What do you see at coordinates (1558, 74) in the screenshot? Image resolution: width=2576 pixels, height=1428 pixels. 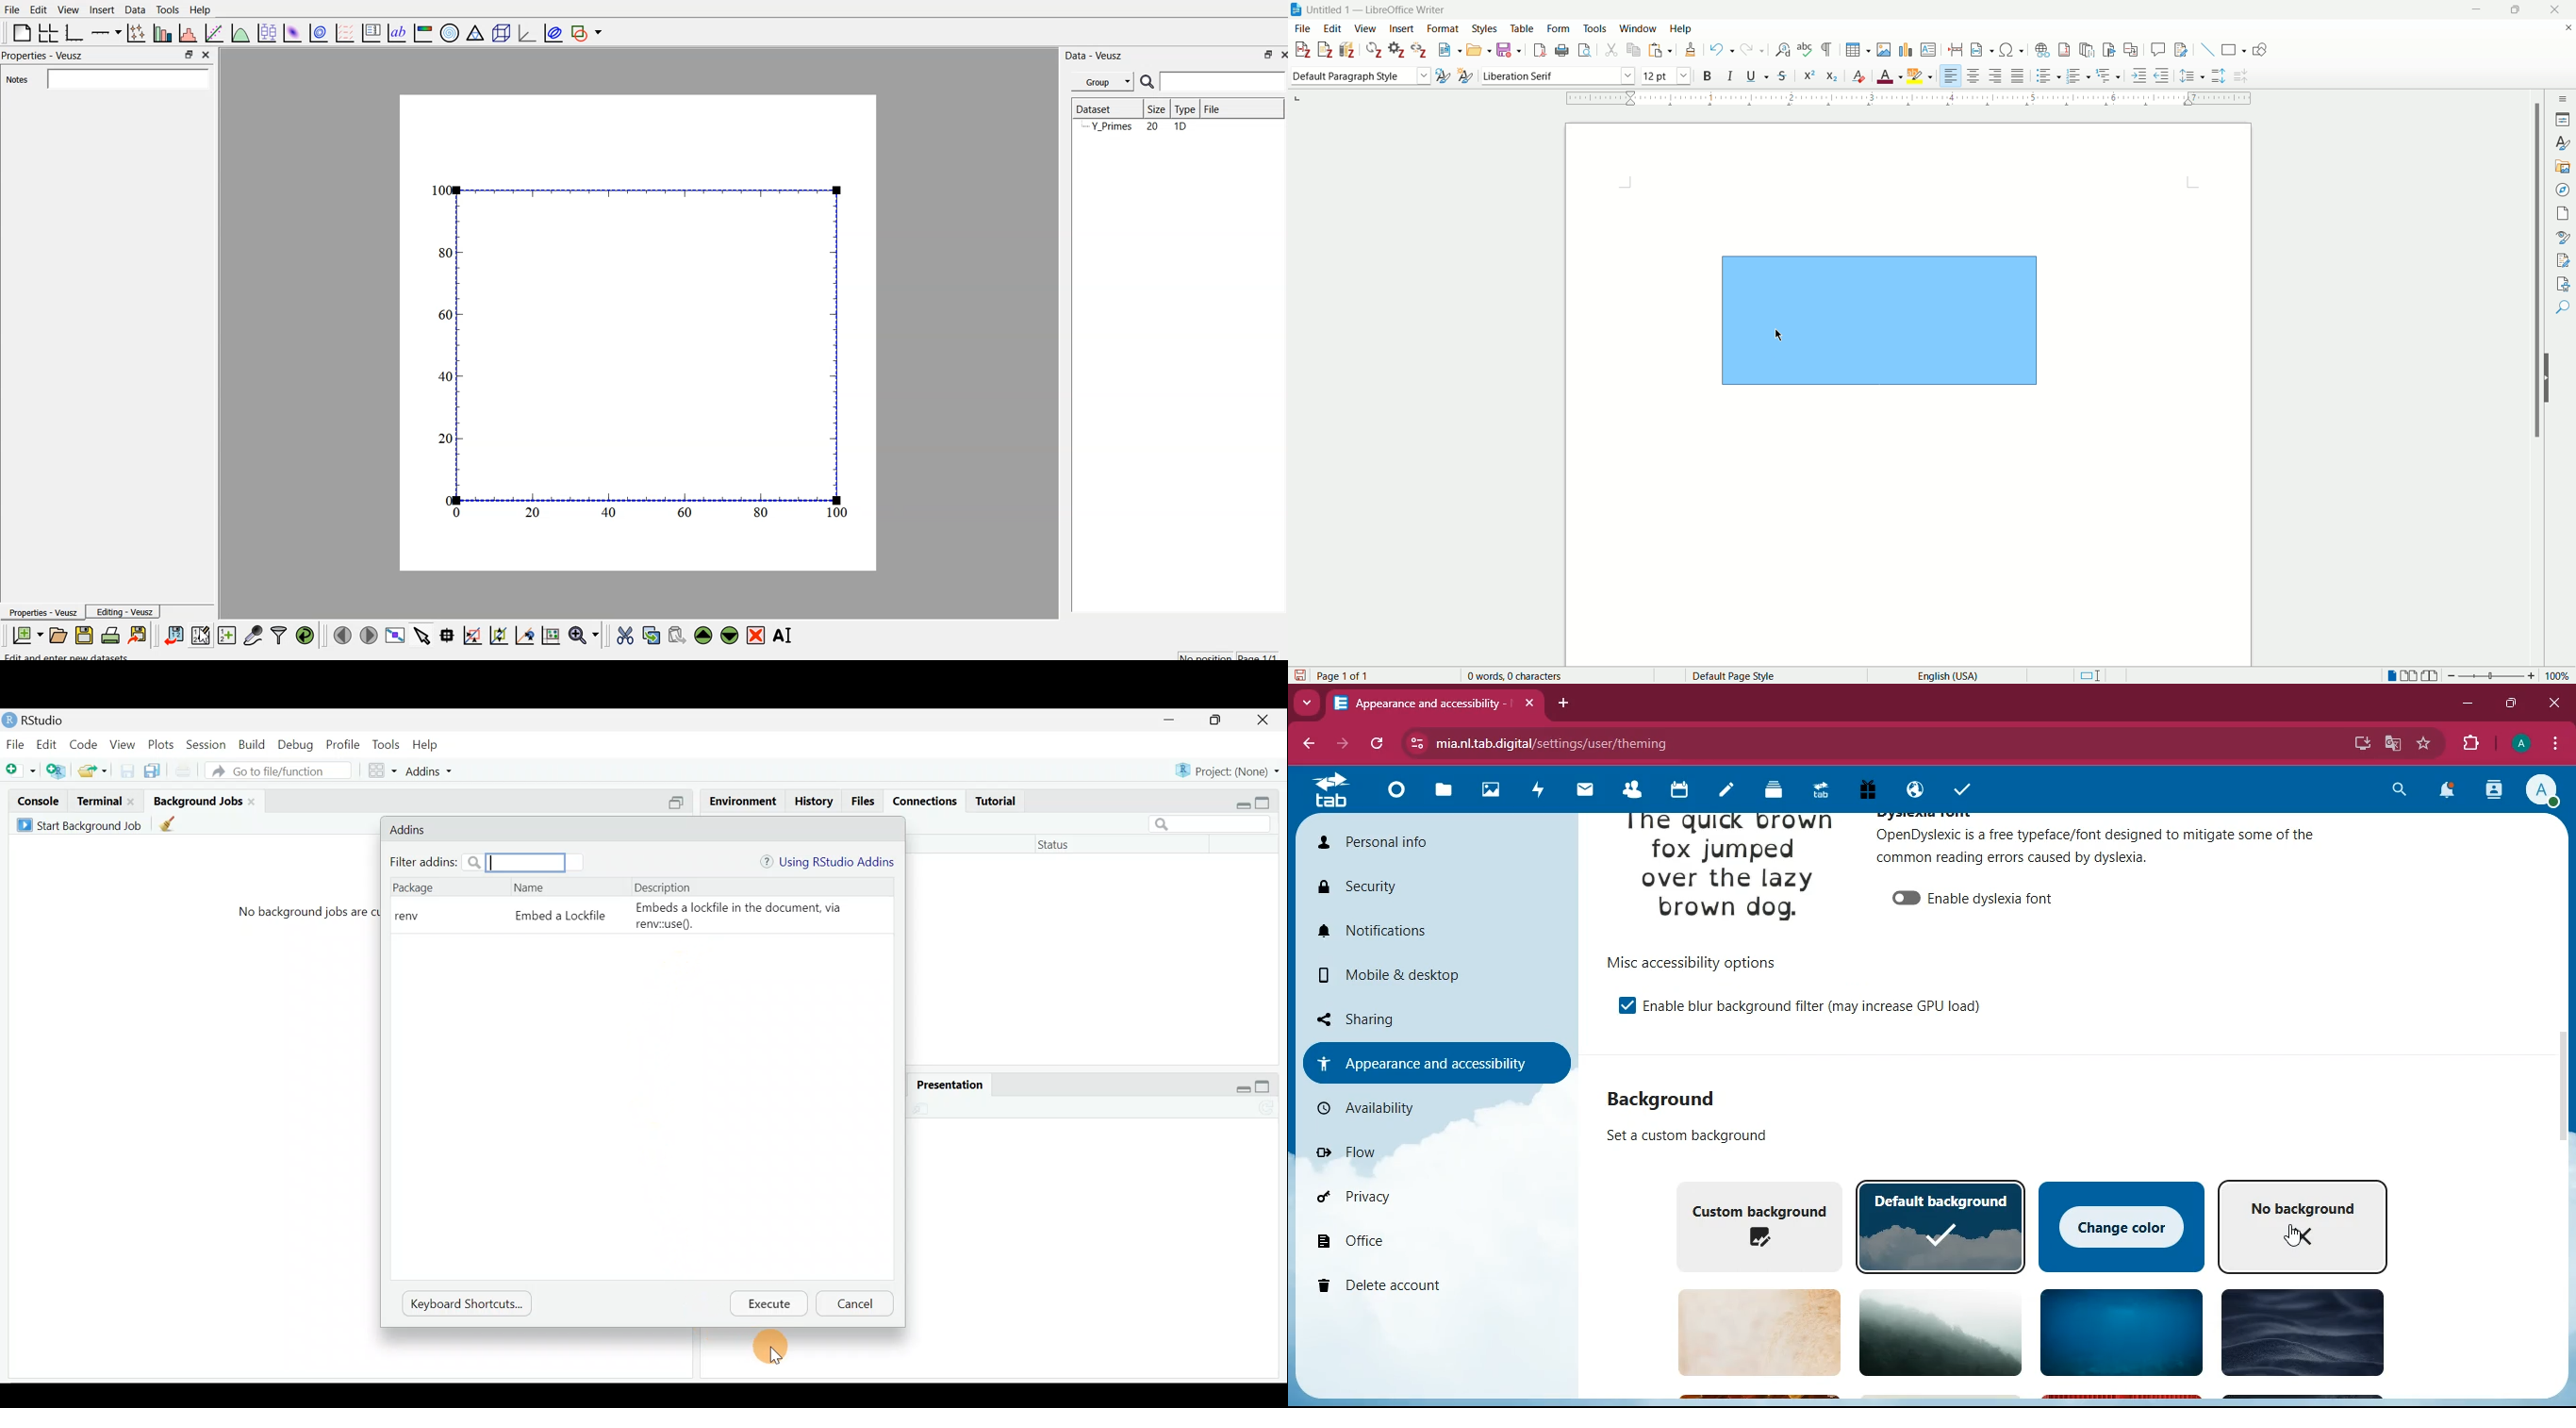 I see `font name` at bounding box center [1558, 74].